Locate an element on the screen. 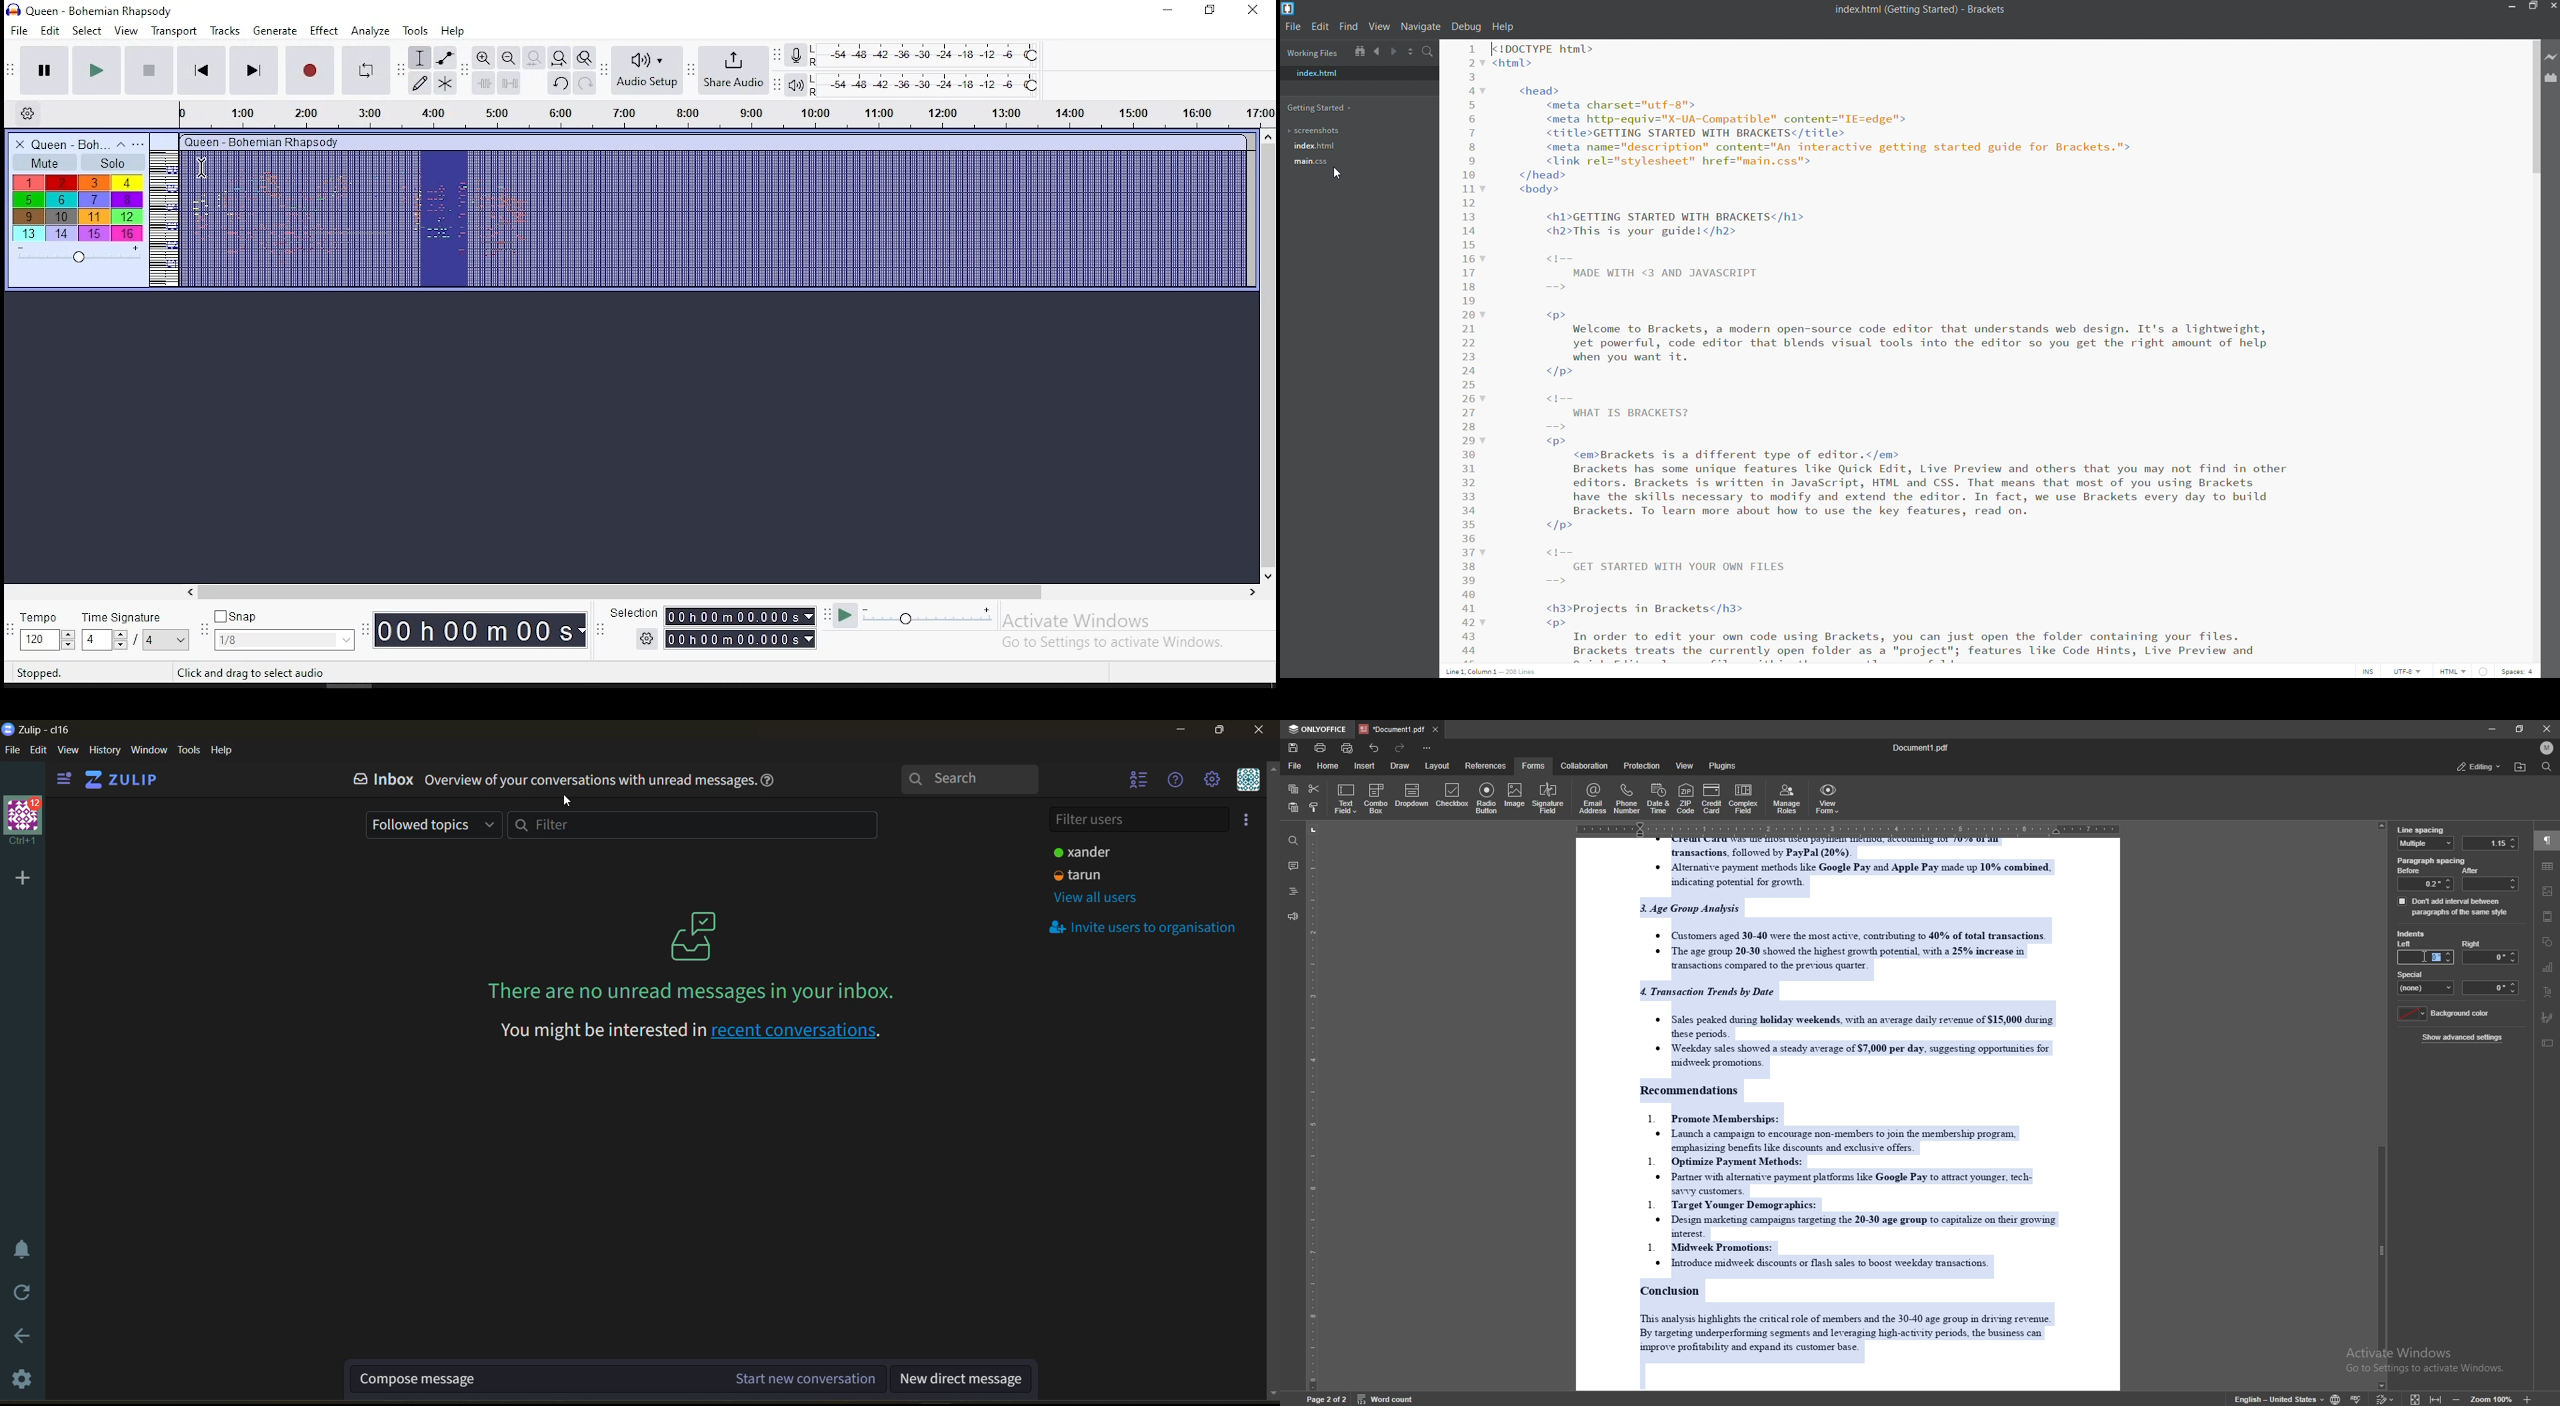 The width and height of the screenshot is (2576, 1428). redo is located at coordinates (1399, 748).